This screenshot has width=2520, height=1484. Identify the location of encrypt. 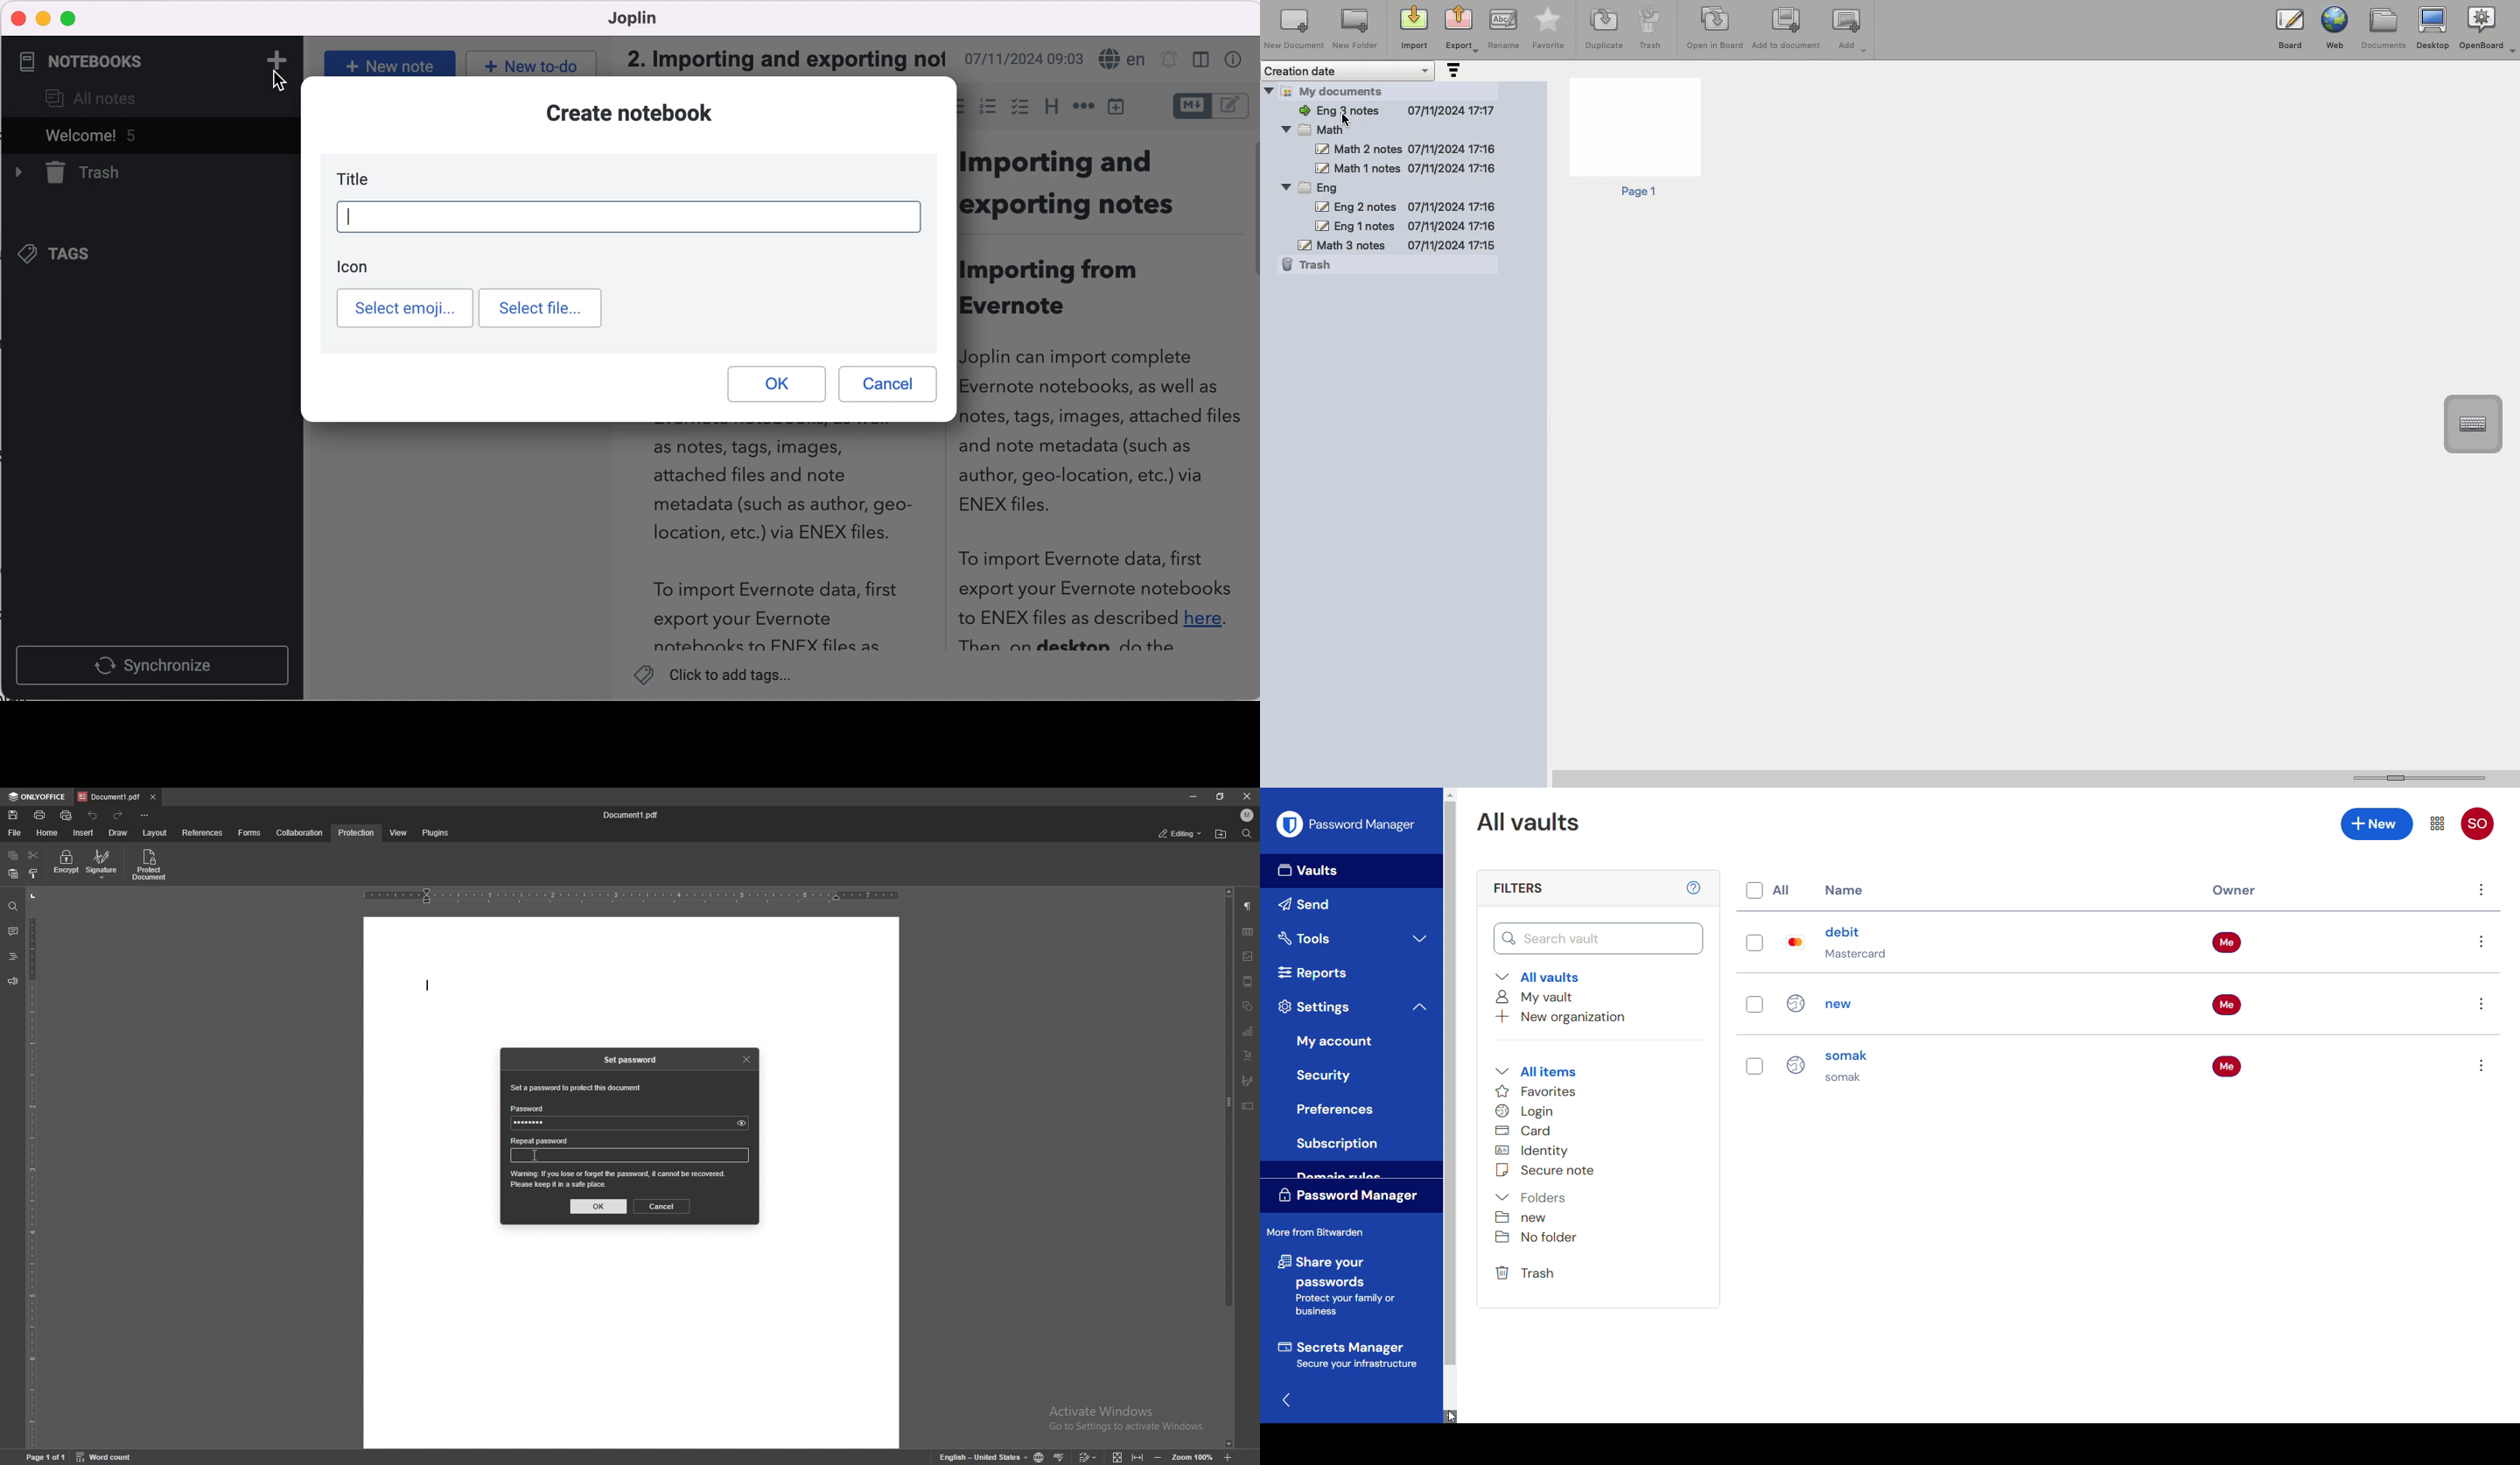
(64, 864).